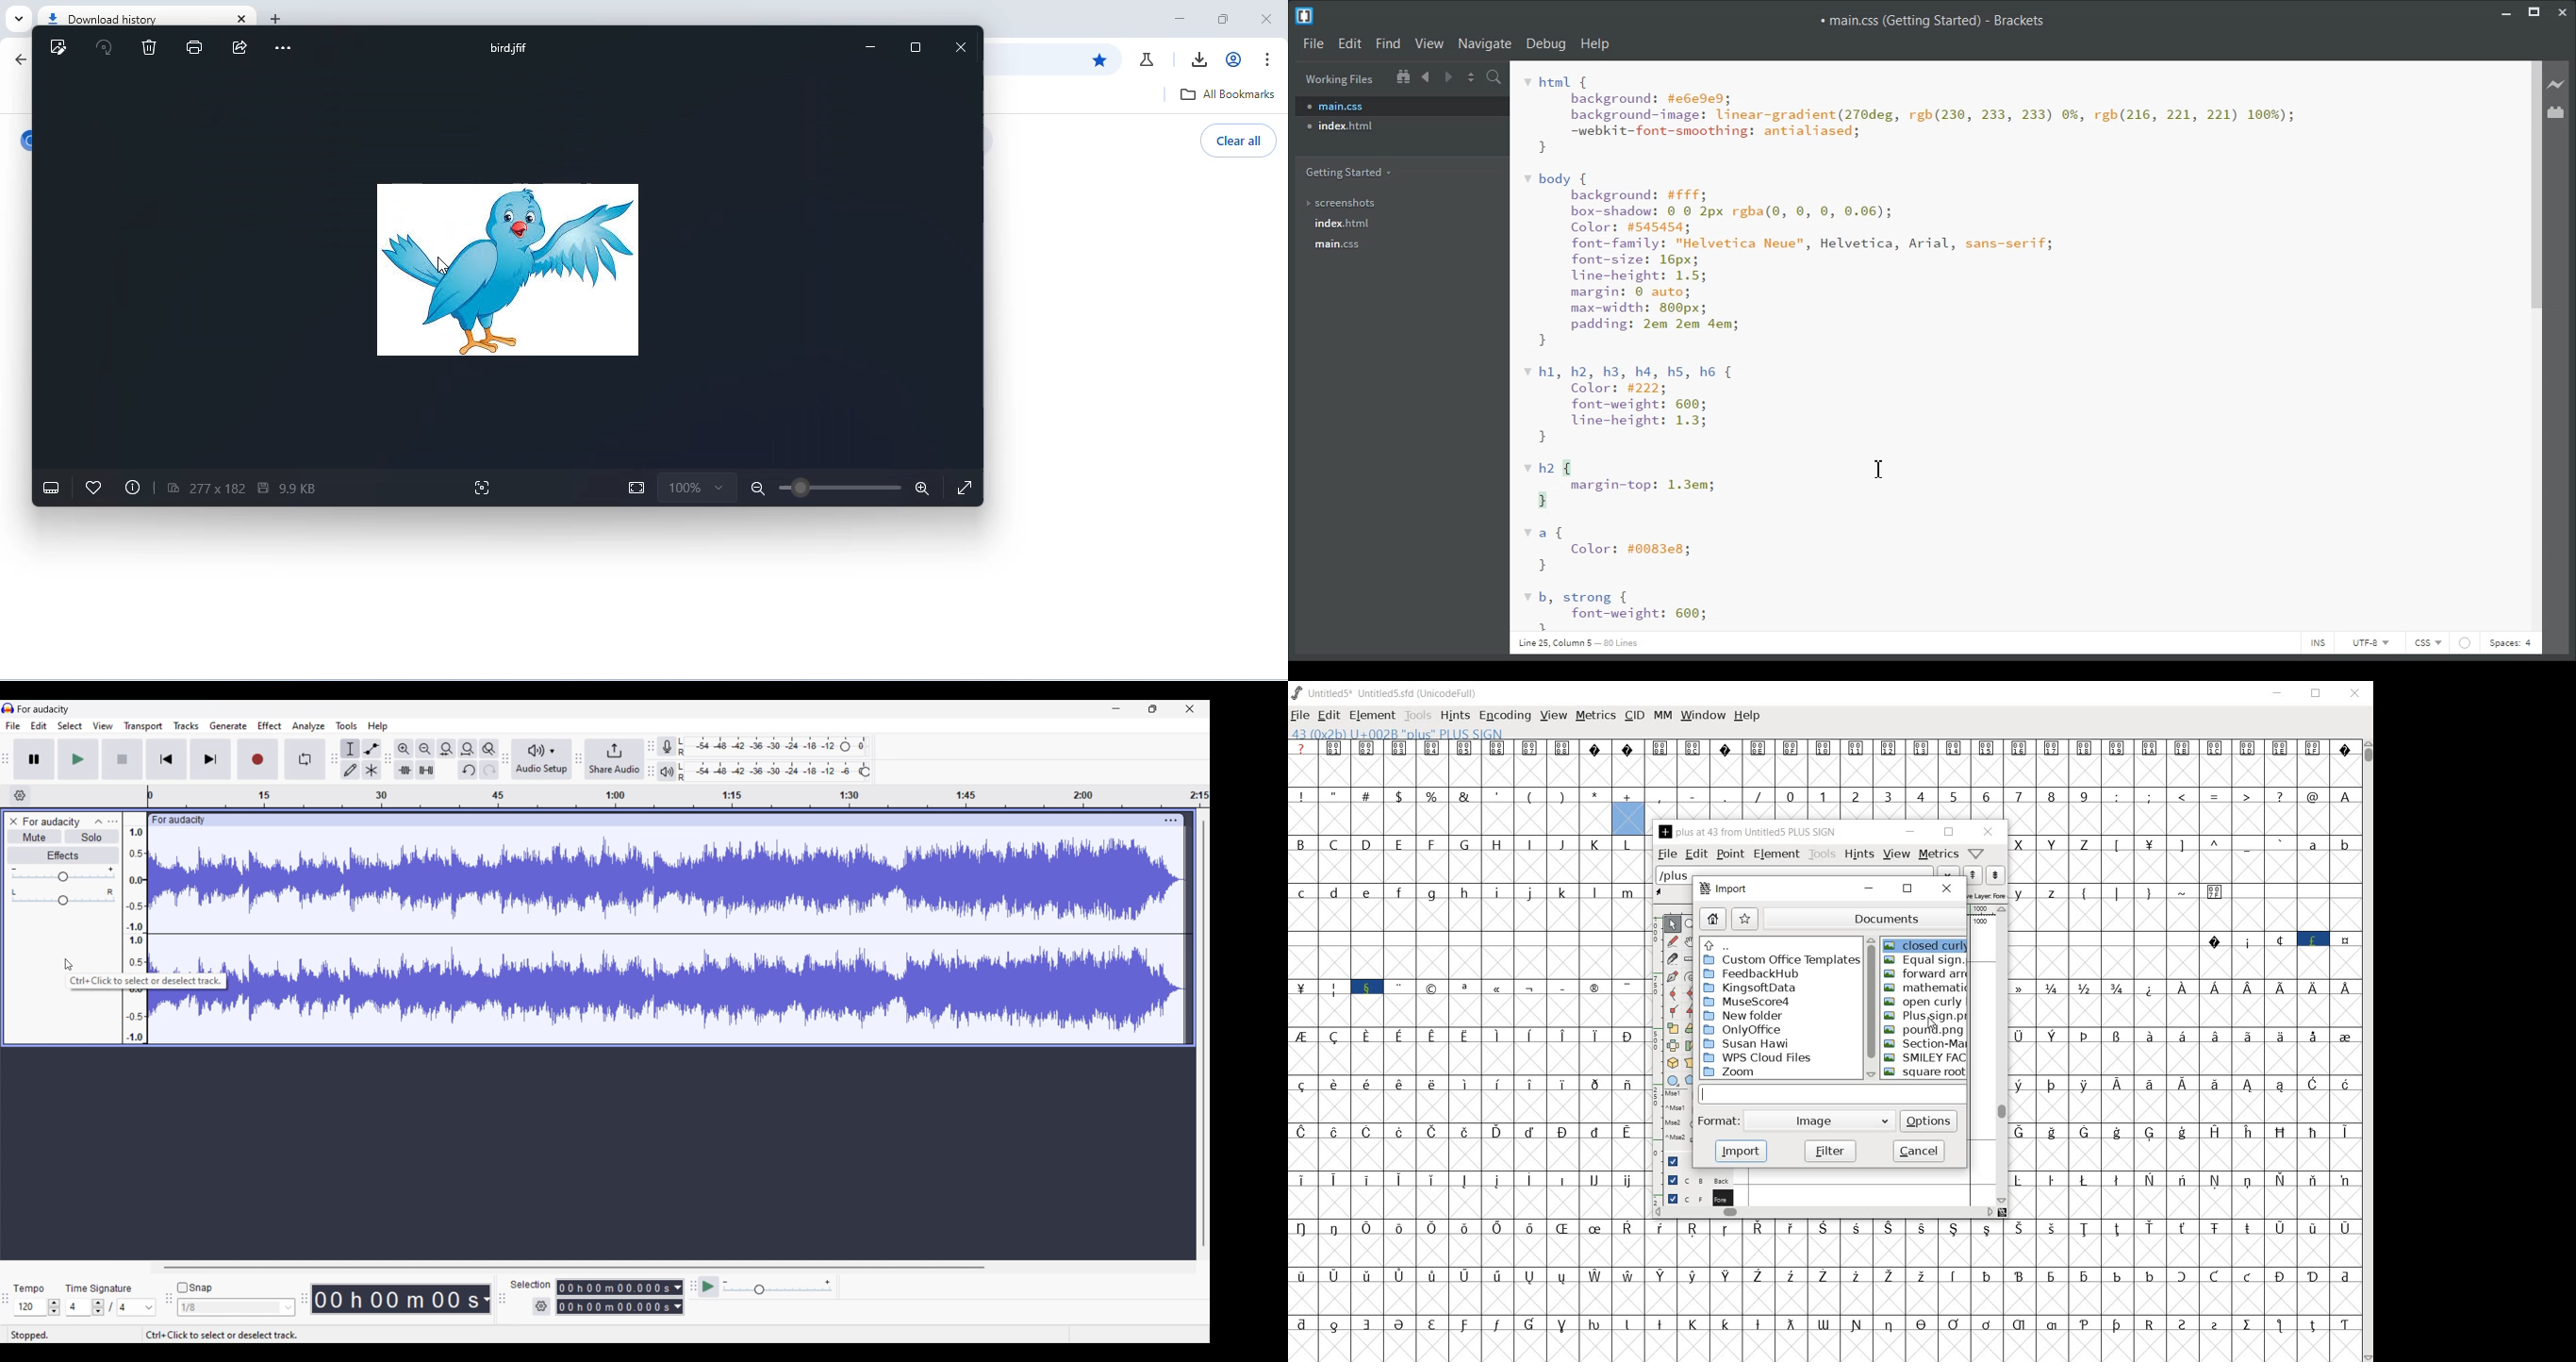 This screenshot has width=2576, height=1372. What do you see at coordinates (841, 488) in the screenshot?
I see `zoom` at bounding box center [841, 488].